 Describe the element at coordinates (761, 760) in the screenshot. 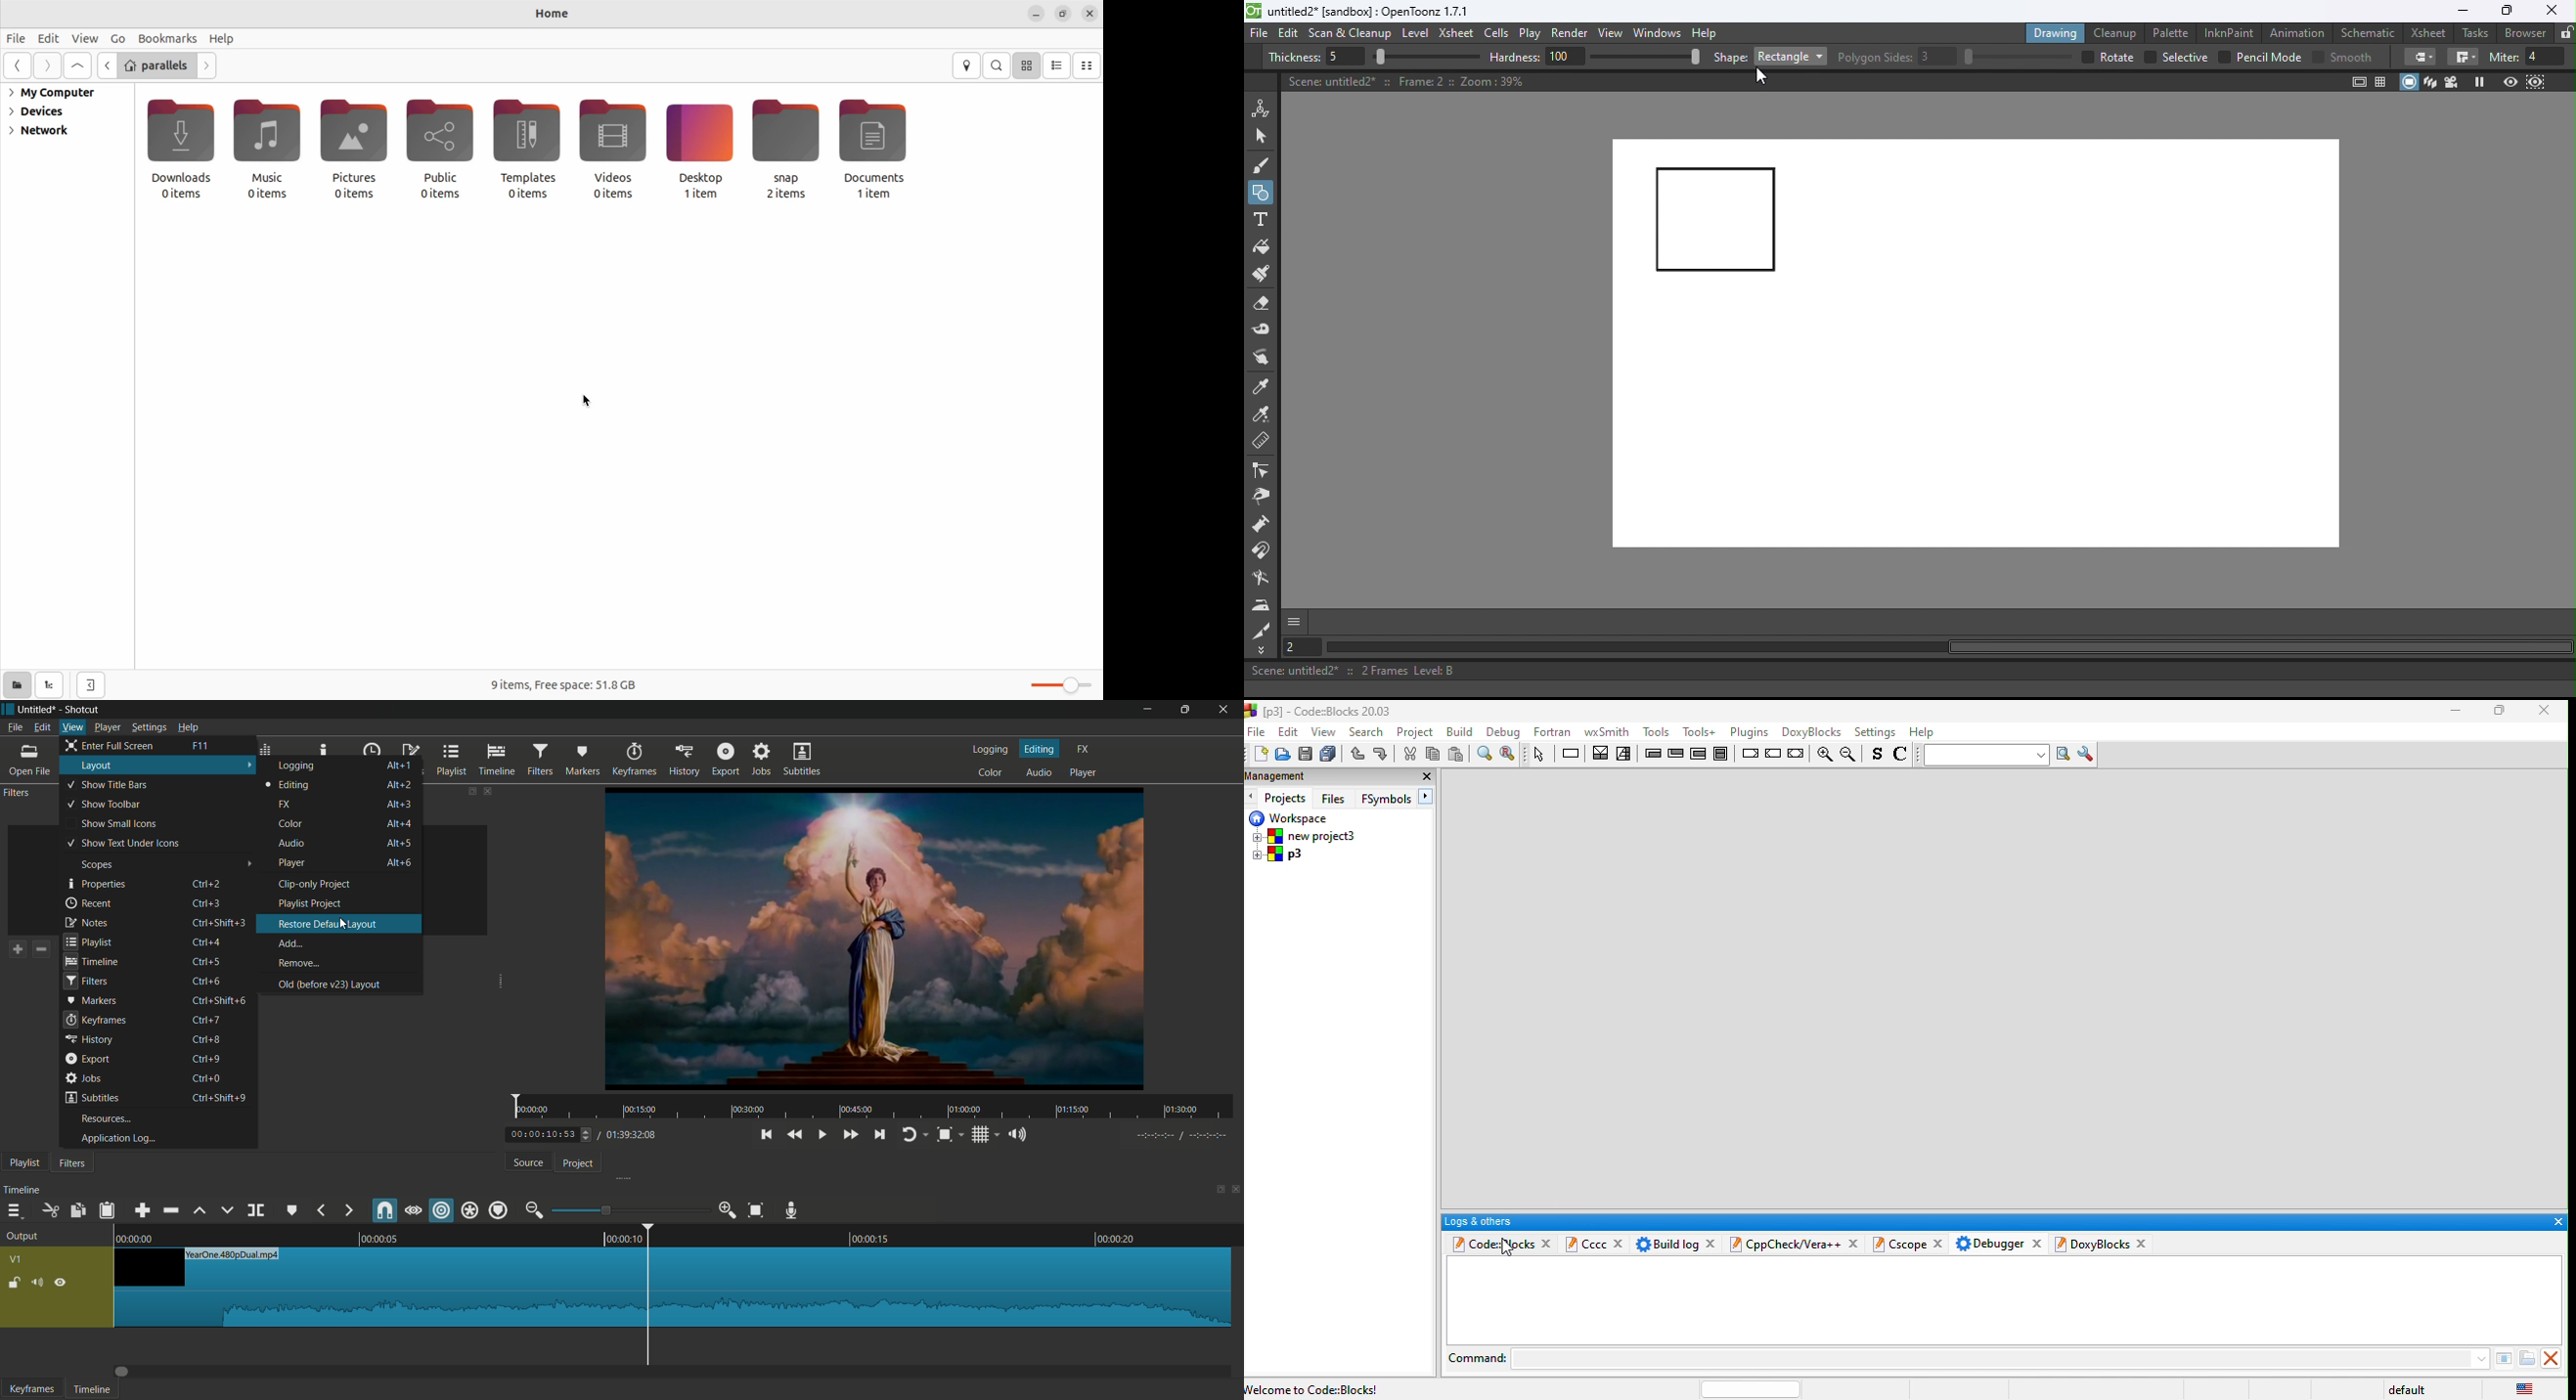

I see `jobs` at that location.